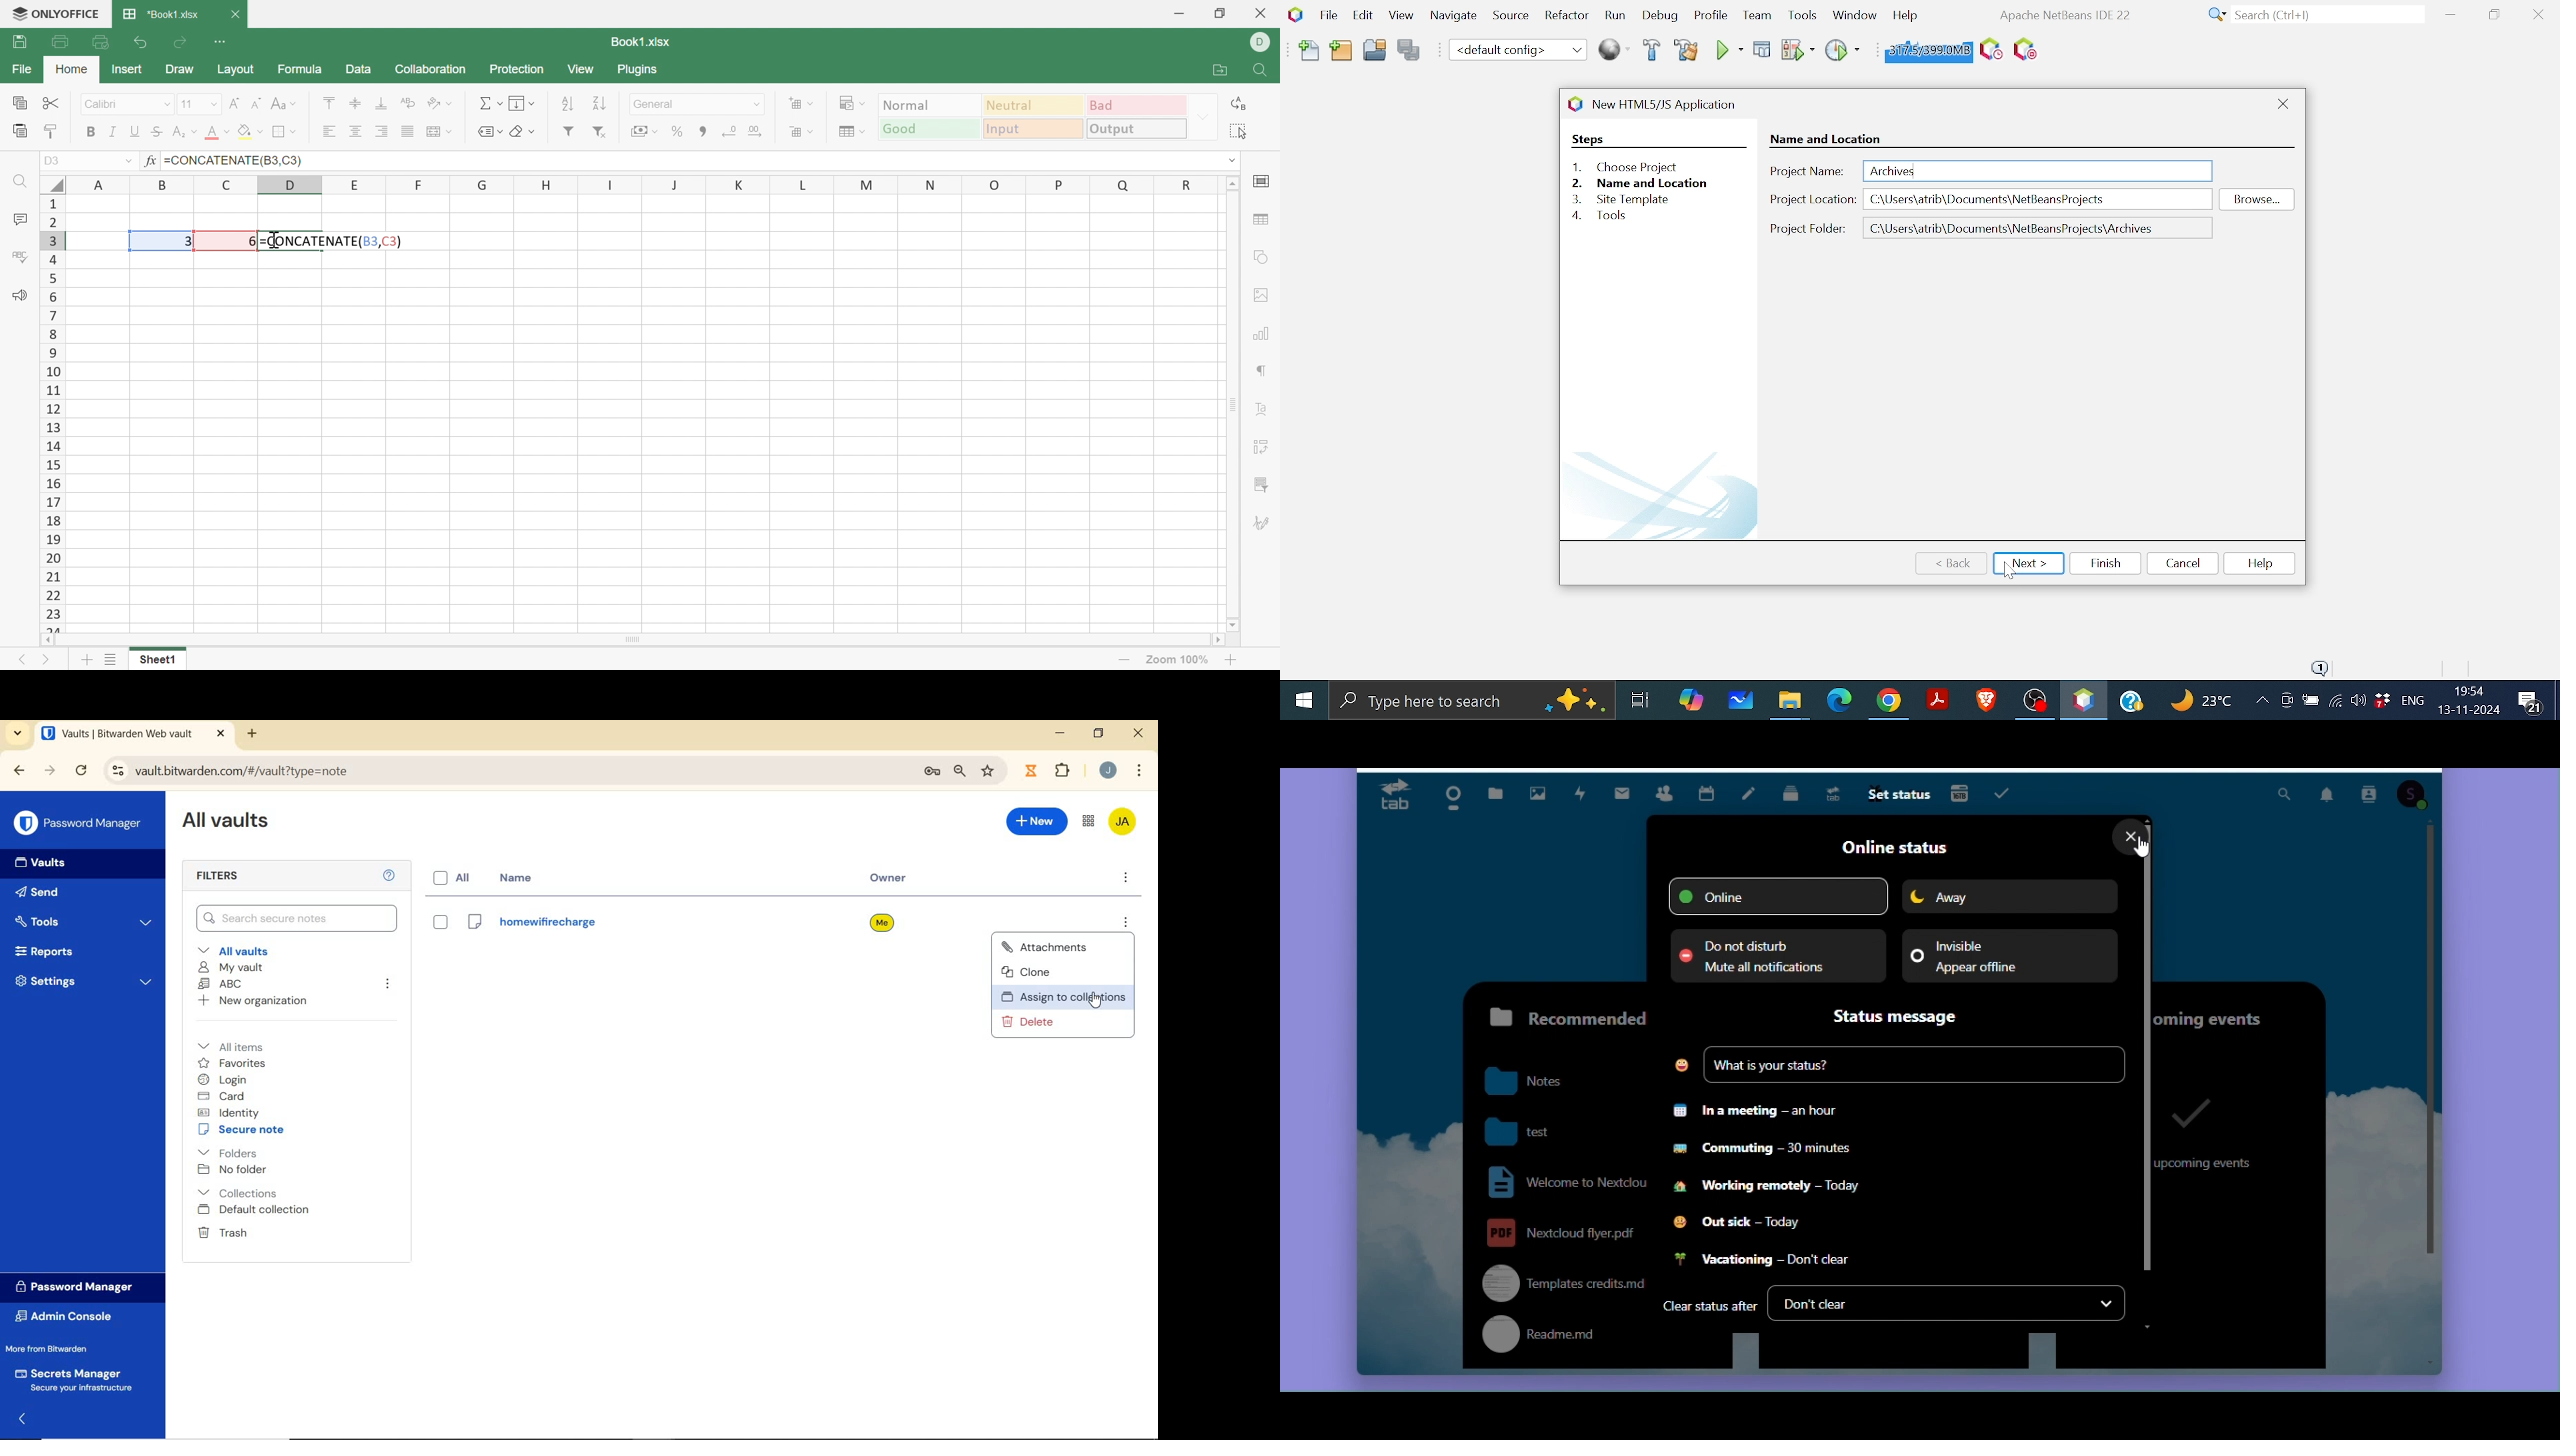 The width and height of the screenshot is (2576, 1456). What do you see at coordinates (232, 1170) in the screenshot?
I see `No folder` at bounding box center [232, 1170].